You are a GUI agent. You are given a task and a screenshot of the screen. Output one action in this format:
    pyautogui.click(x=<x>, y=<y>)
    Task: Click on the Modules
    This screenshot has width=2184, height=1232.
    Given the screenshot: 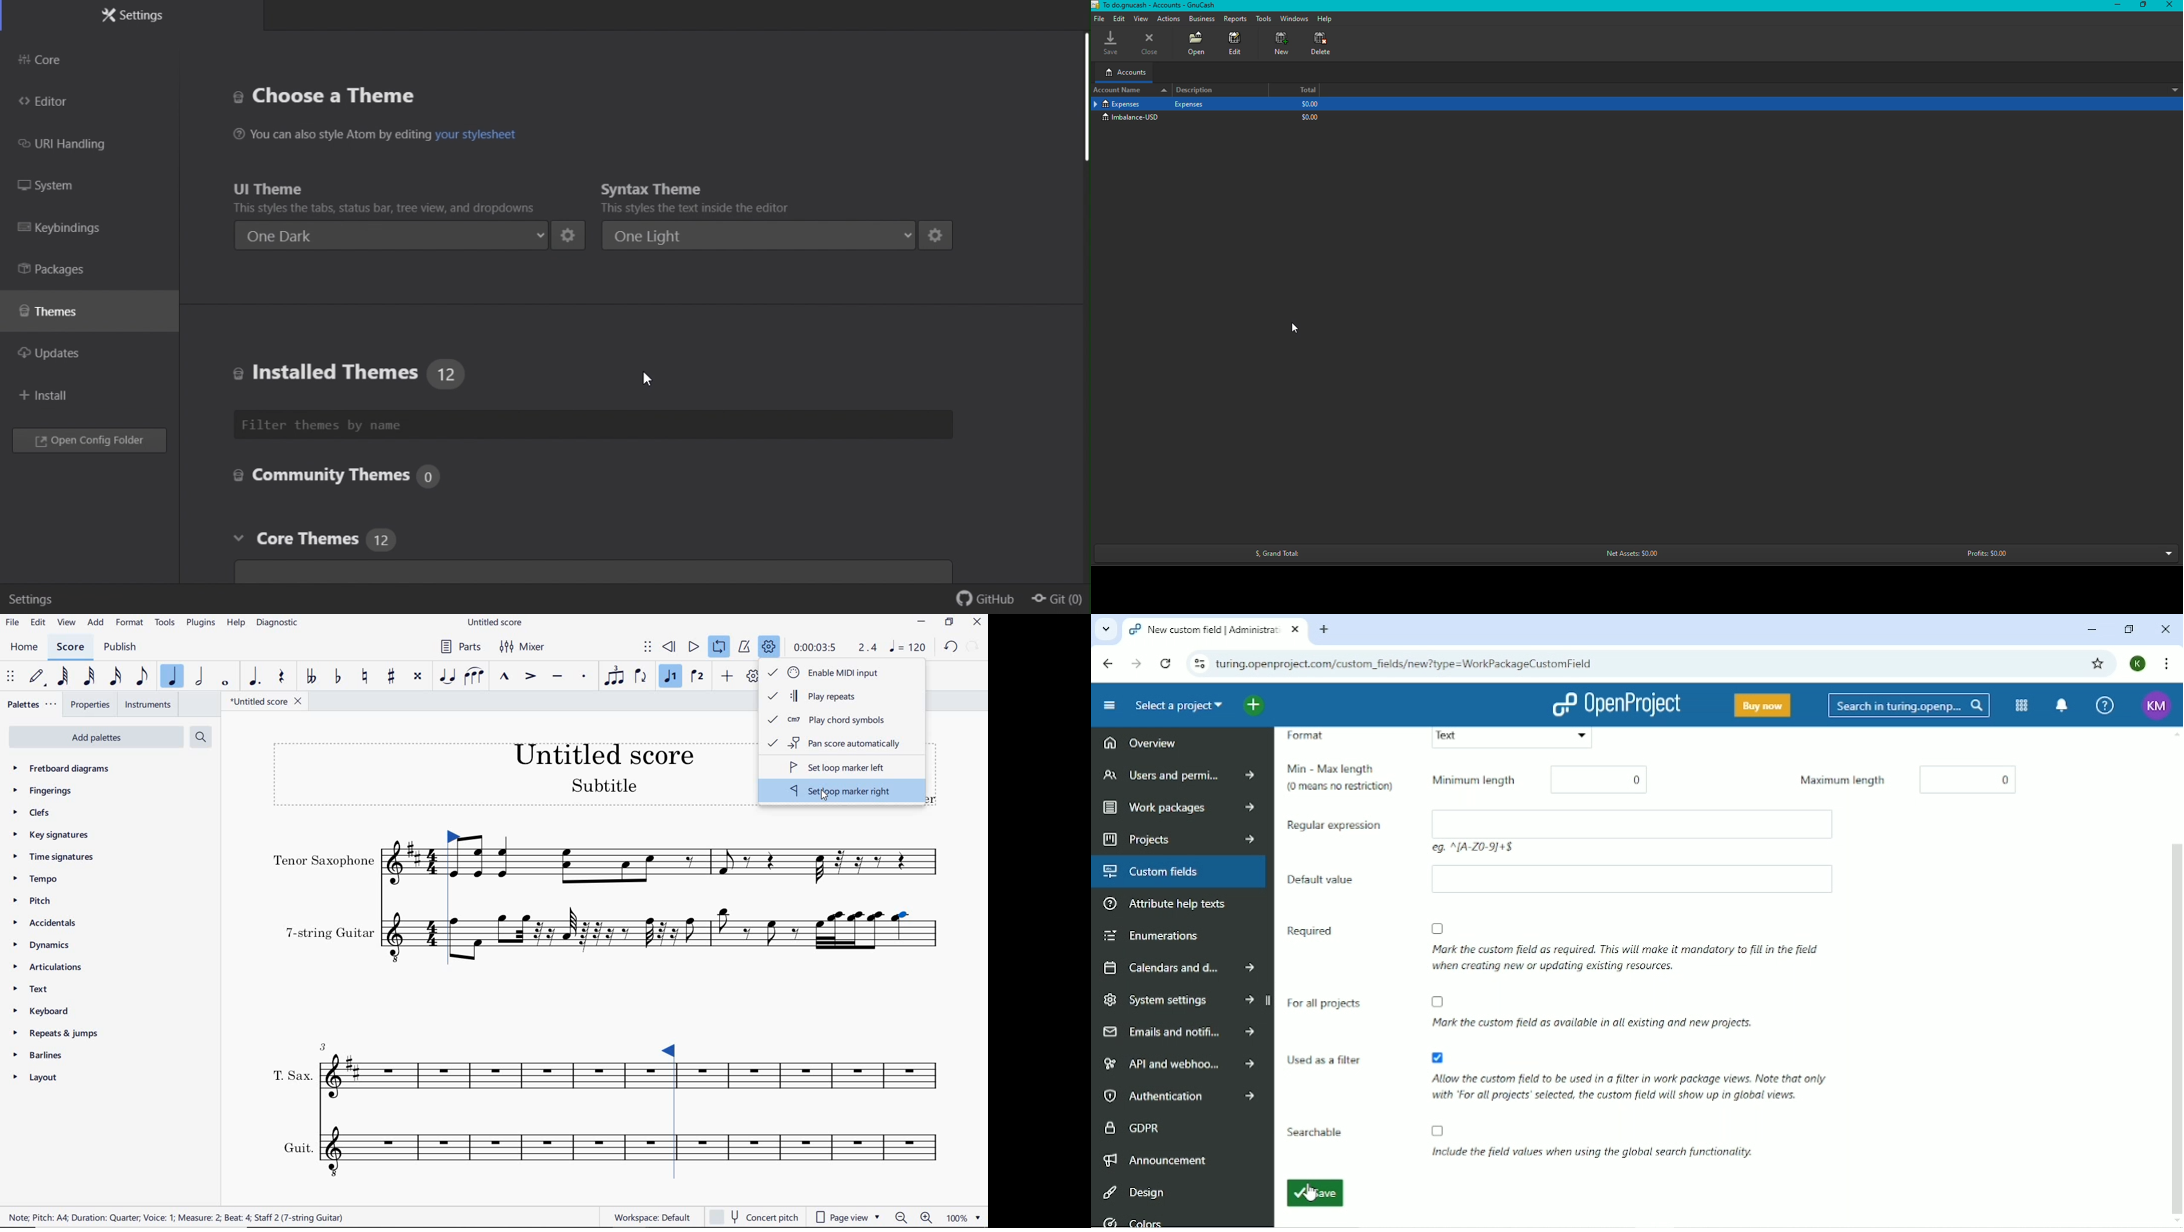 What is the action you would take?
    pyautogui.click(x=2019, y=706)
    